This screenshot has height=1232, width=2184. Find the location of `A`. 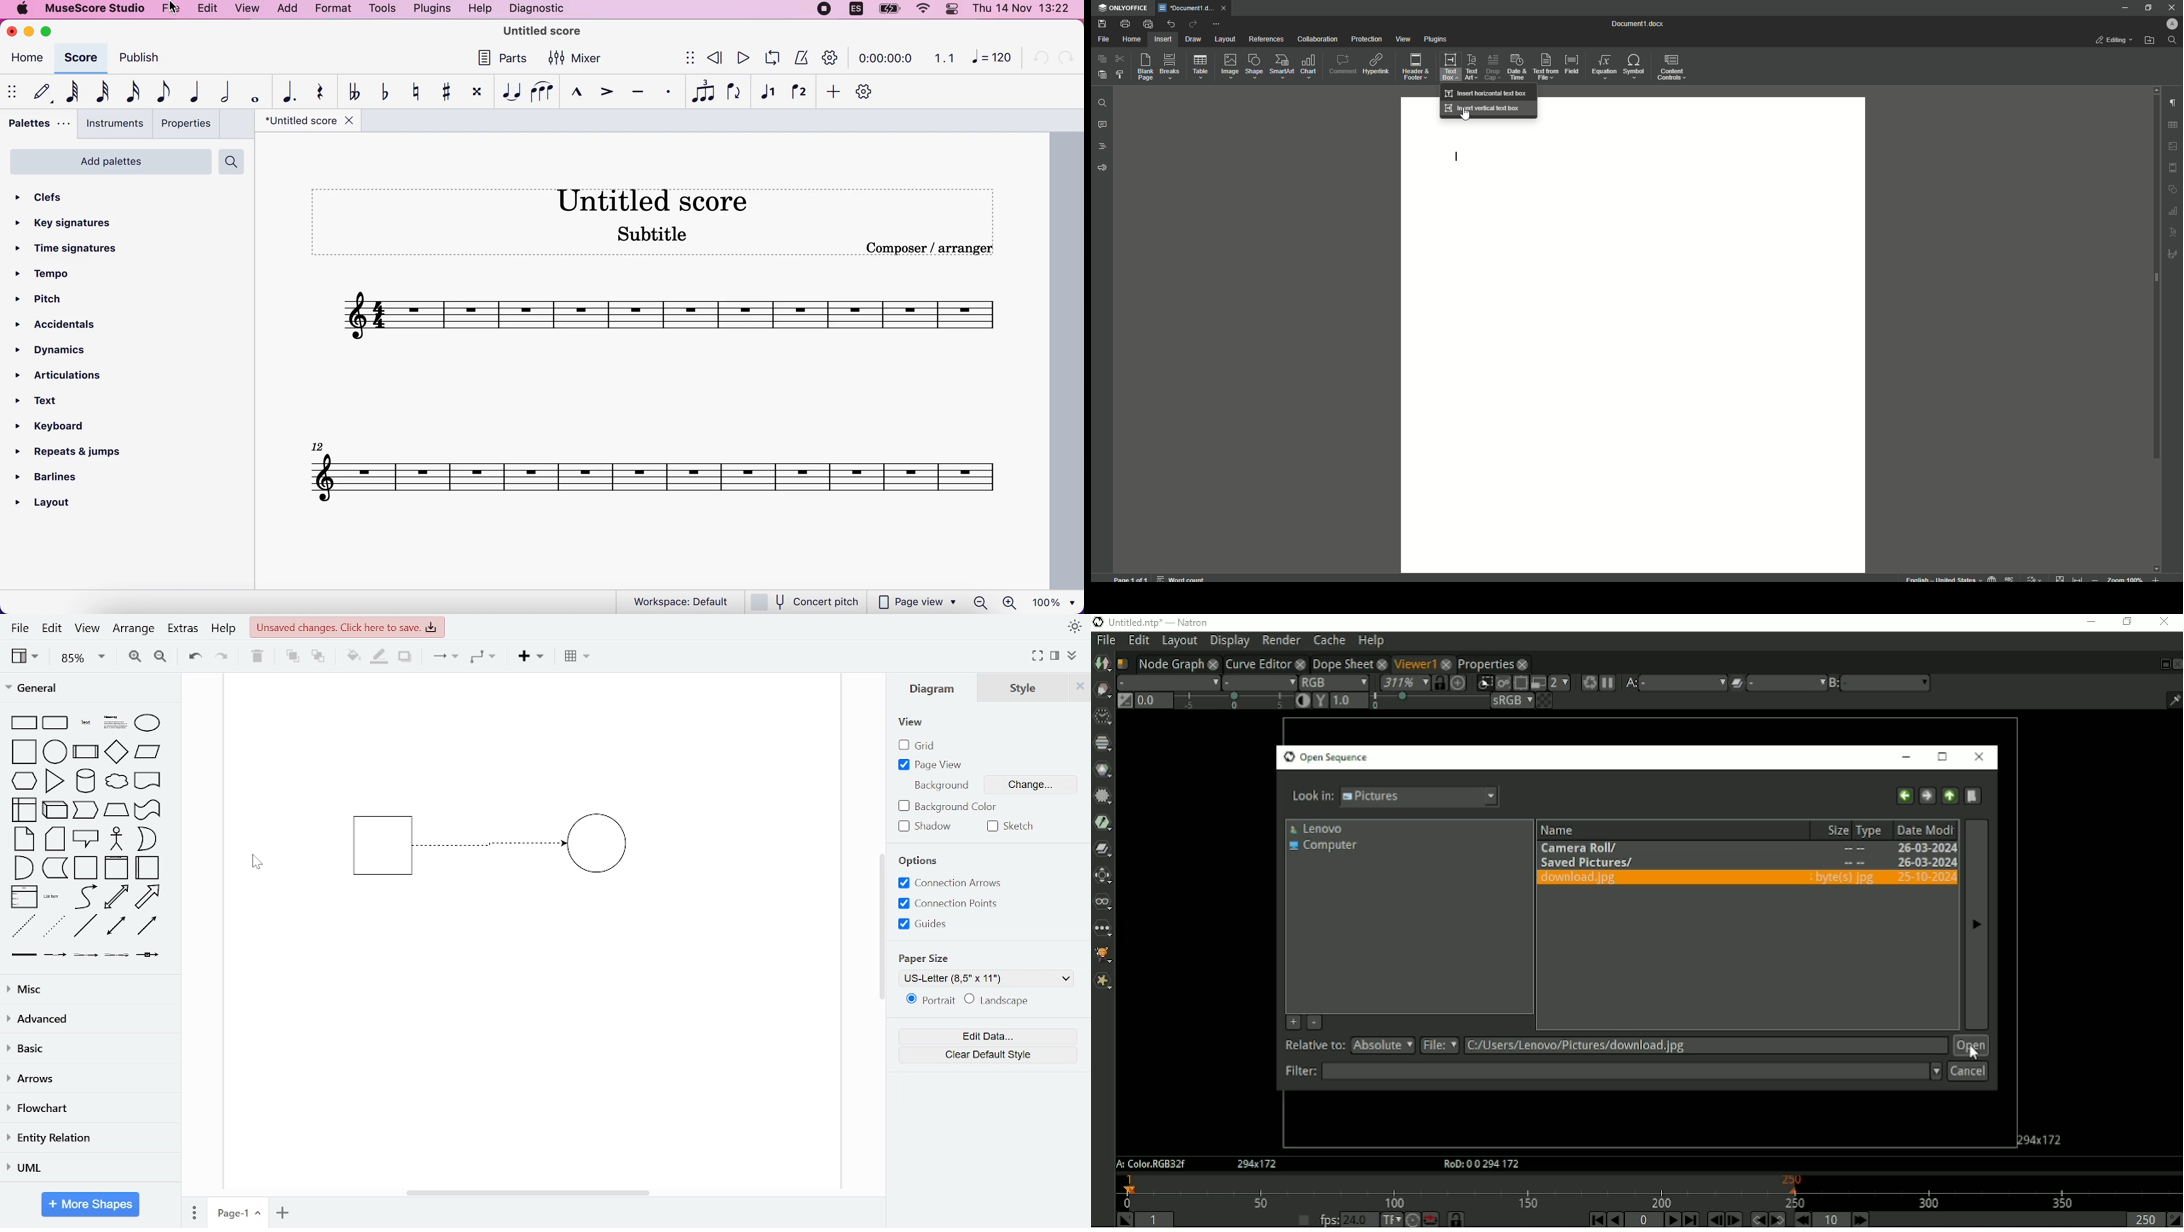

A is located at coordinates (1631, 683).